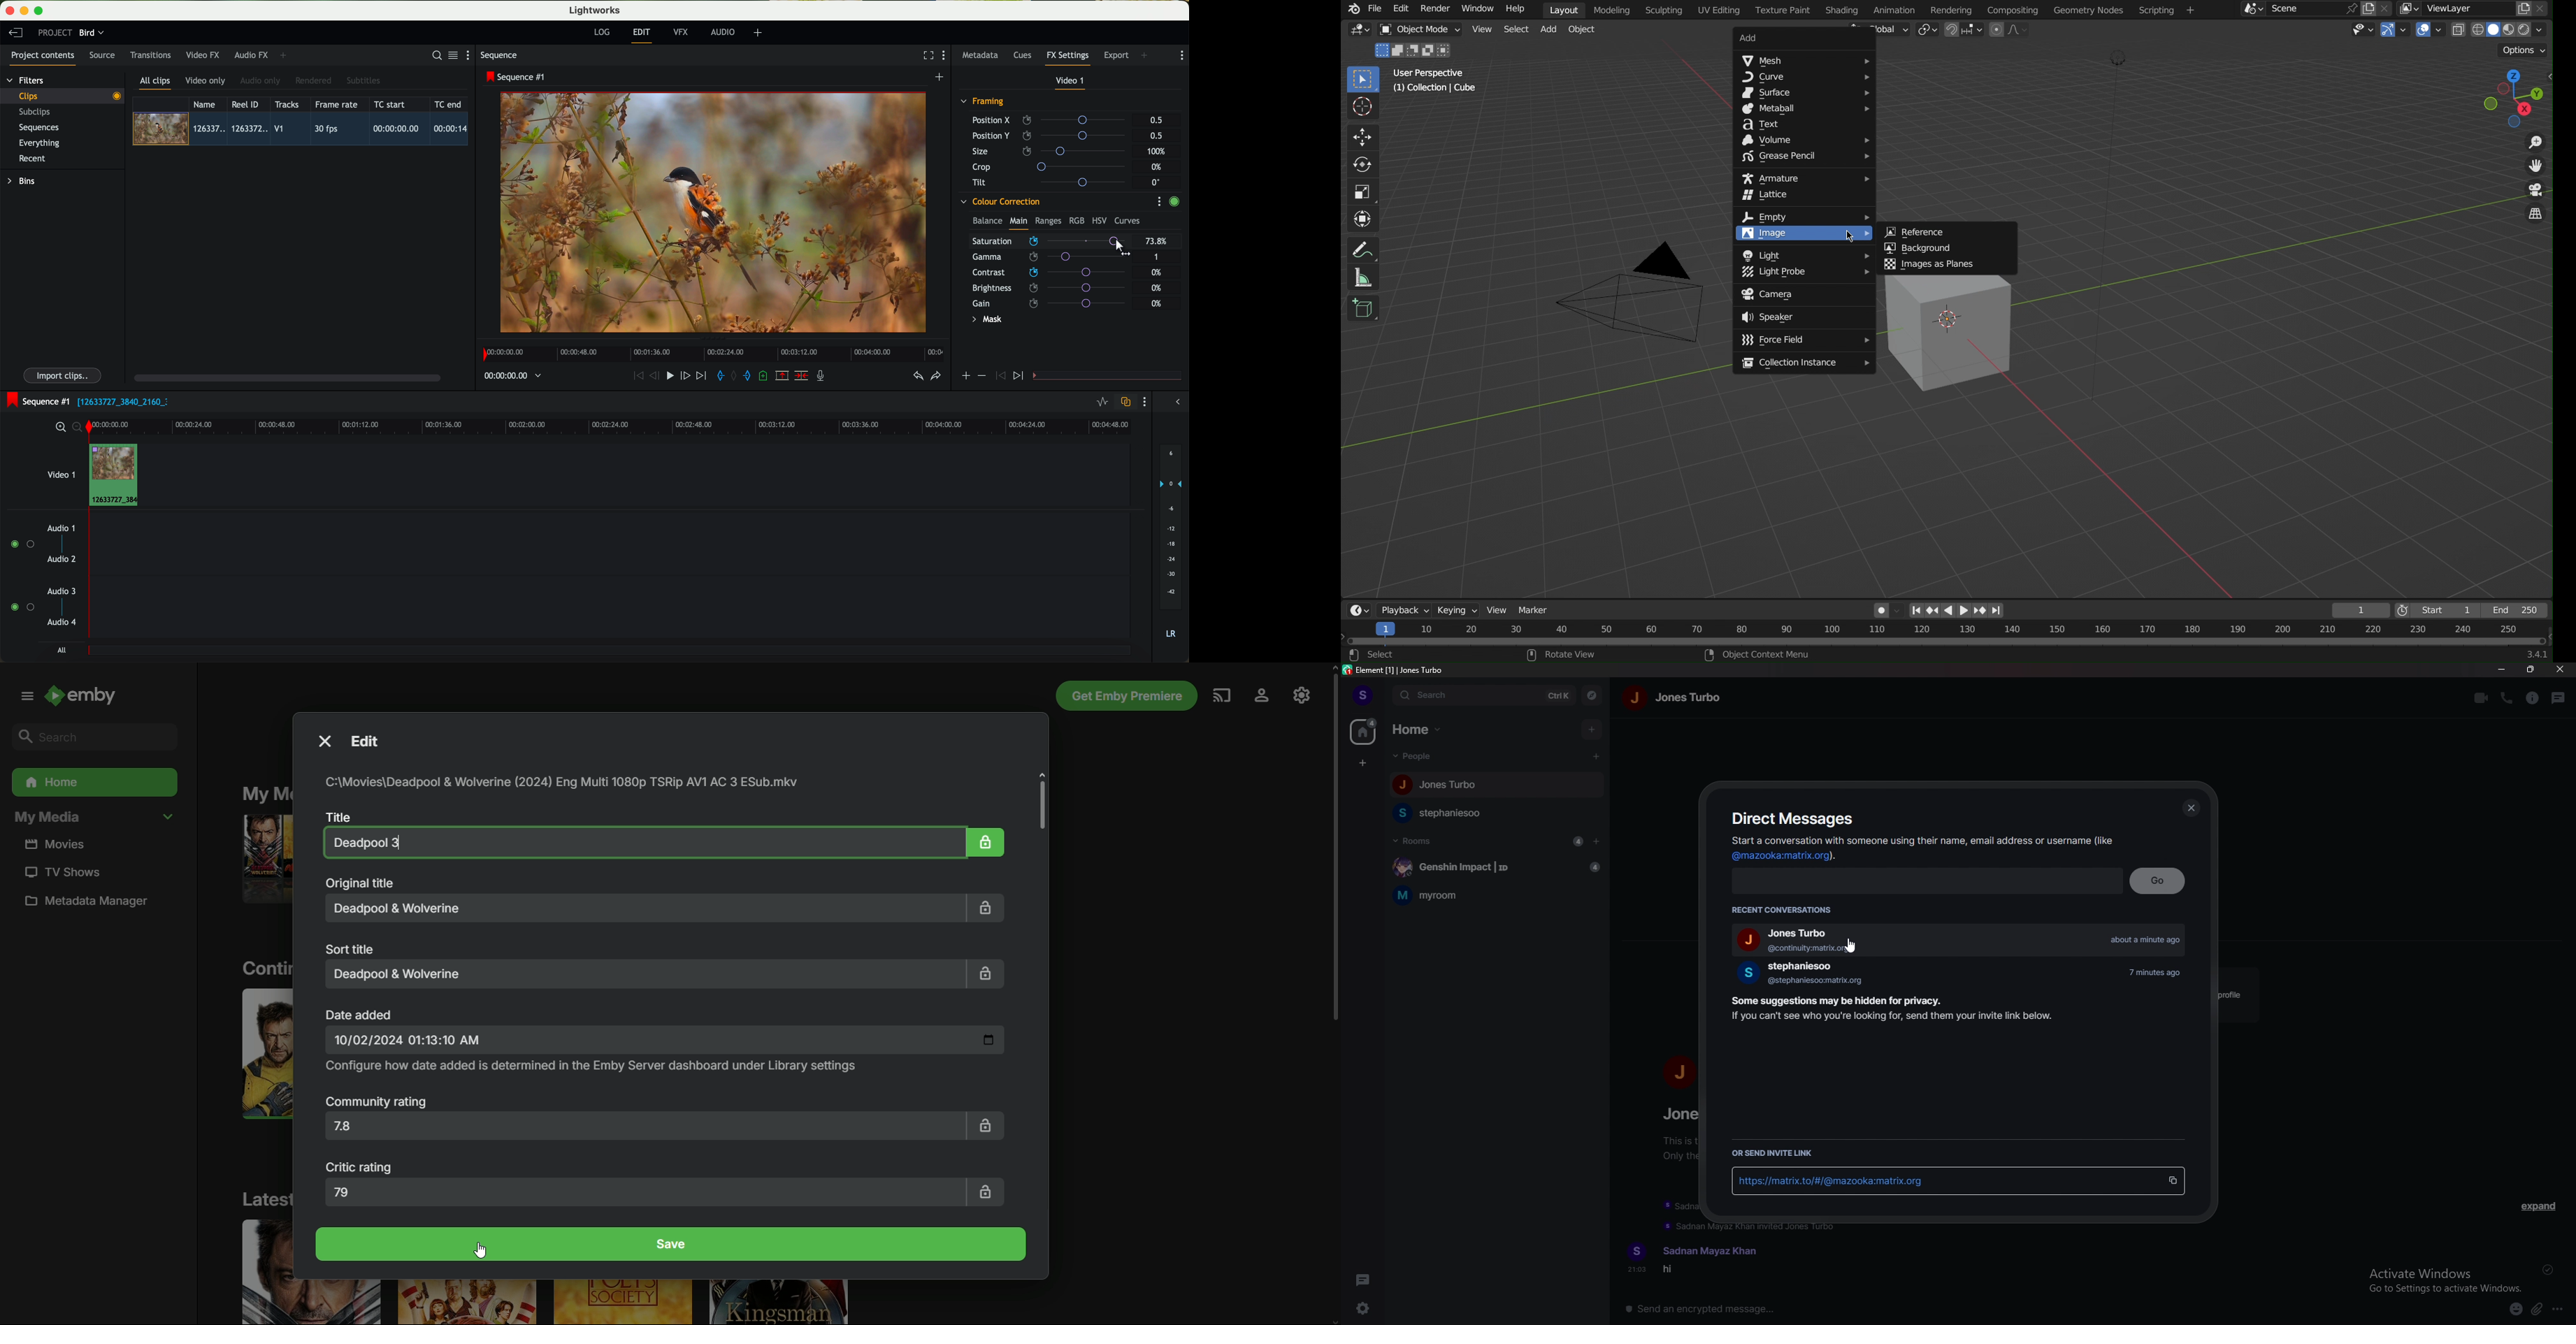 This screenshot has width=2576, height=1344. I want to click on Genshin Impact | ID, so click(1493, 866).